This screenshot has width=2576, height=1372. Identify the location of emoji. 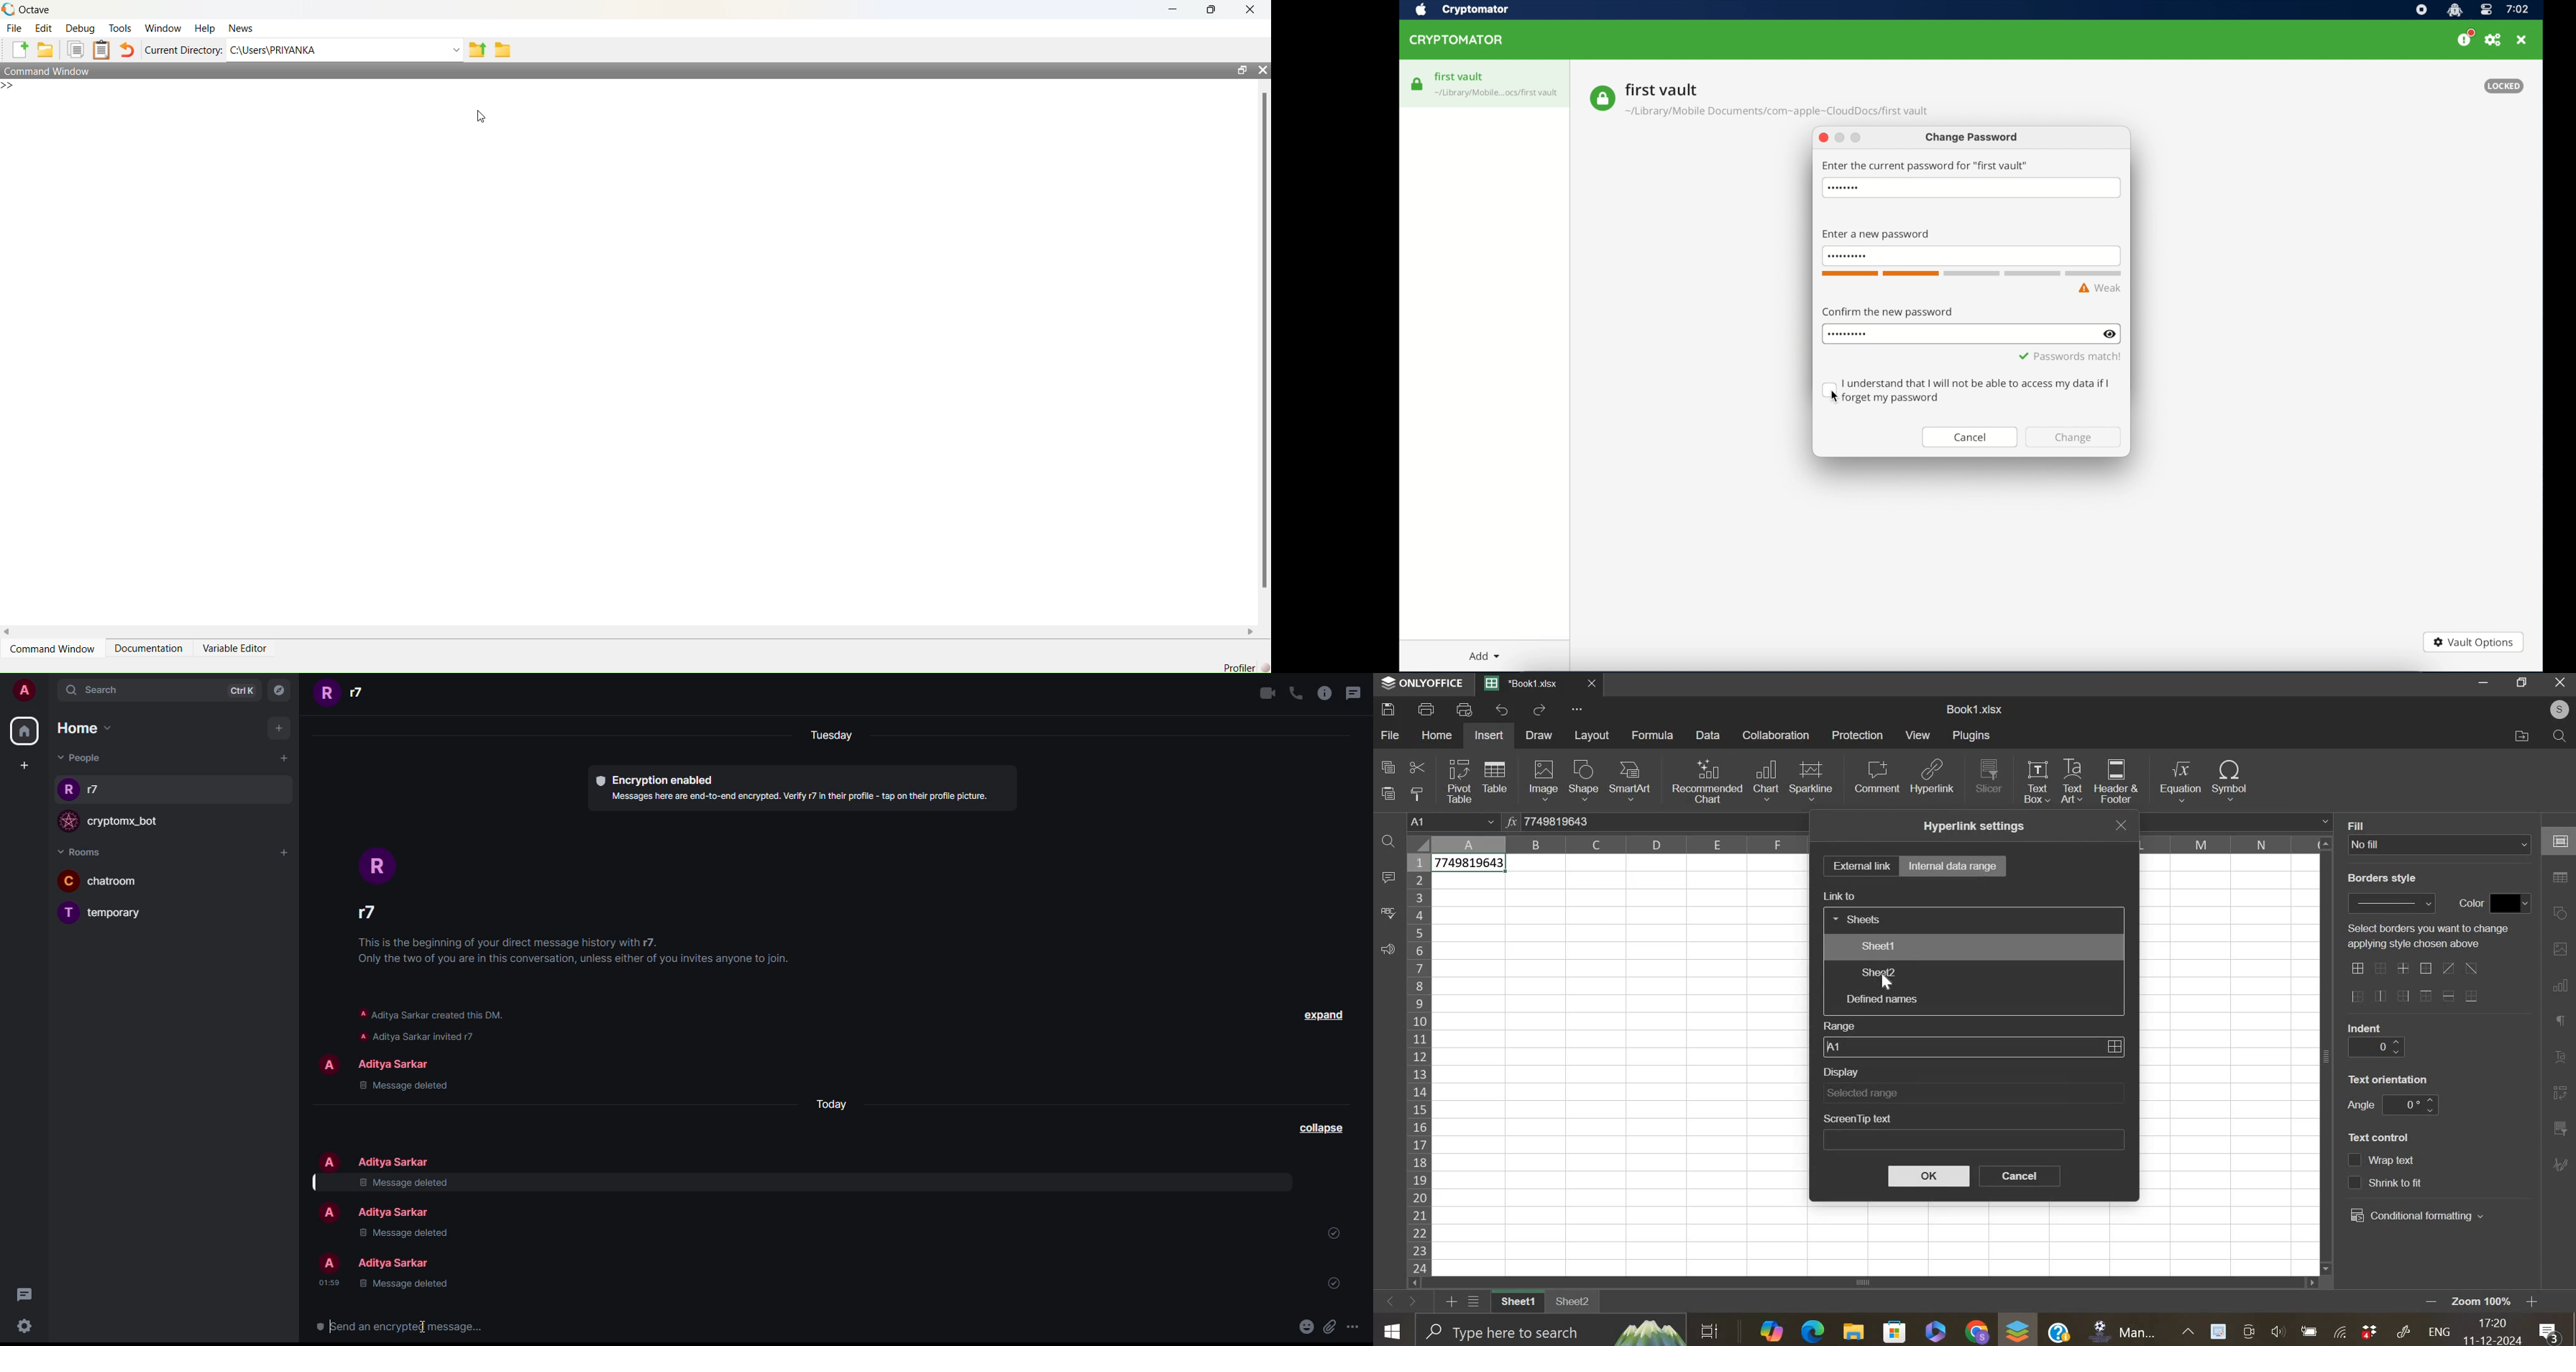
(1305, 1325).